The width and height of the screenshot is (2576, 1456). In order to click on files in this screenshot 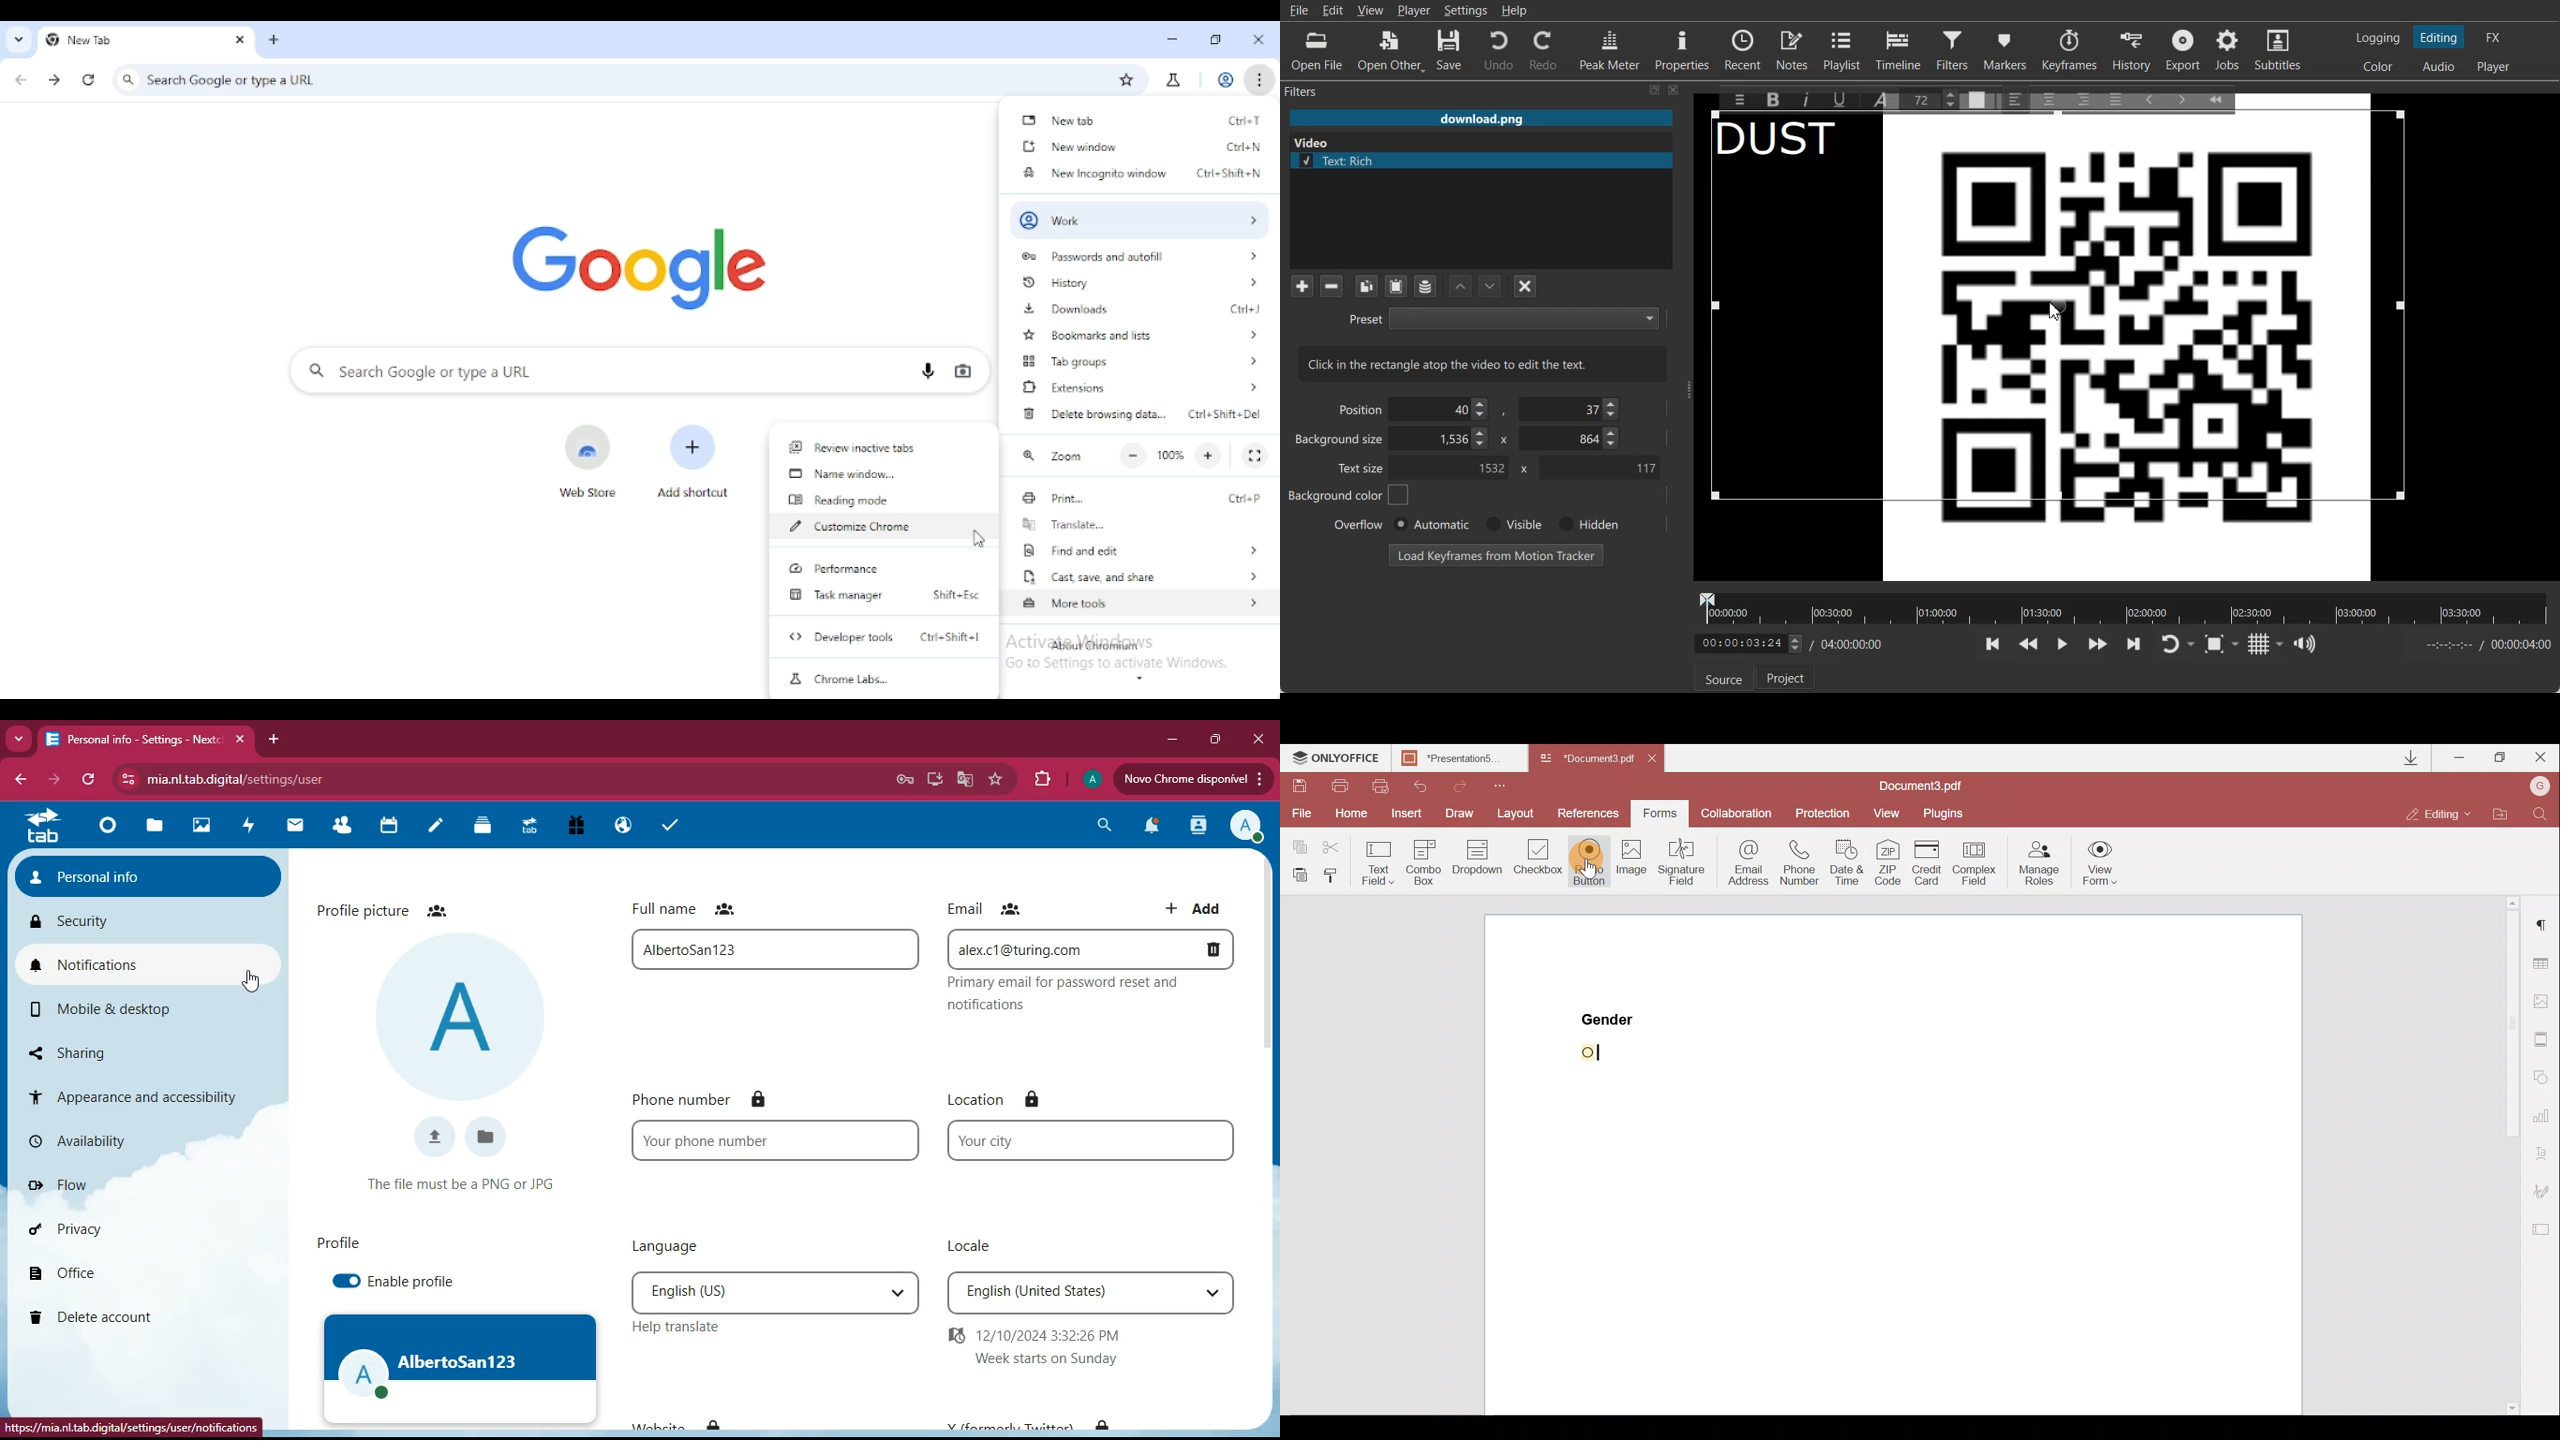, I will do `click(155, 827)`.